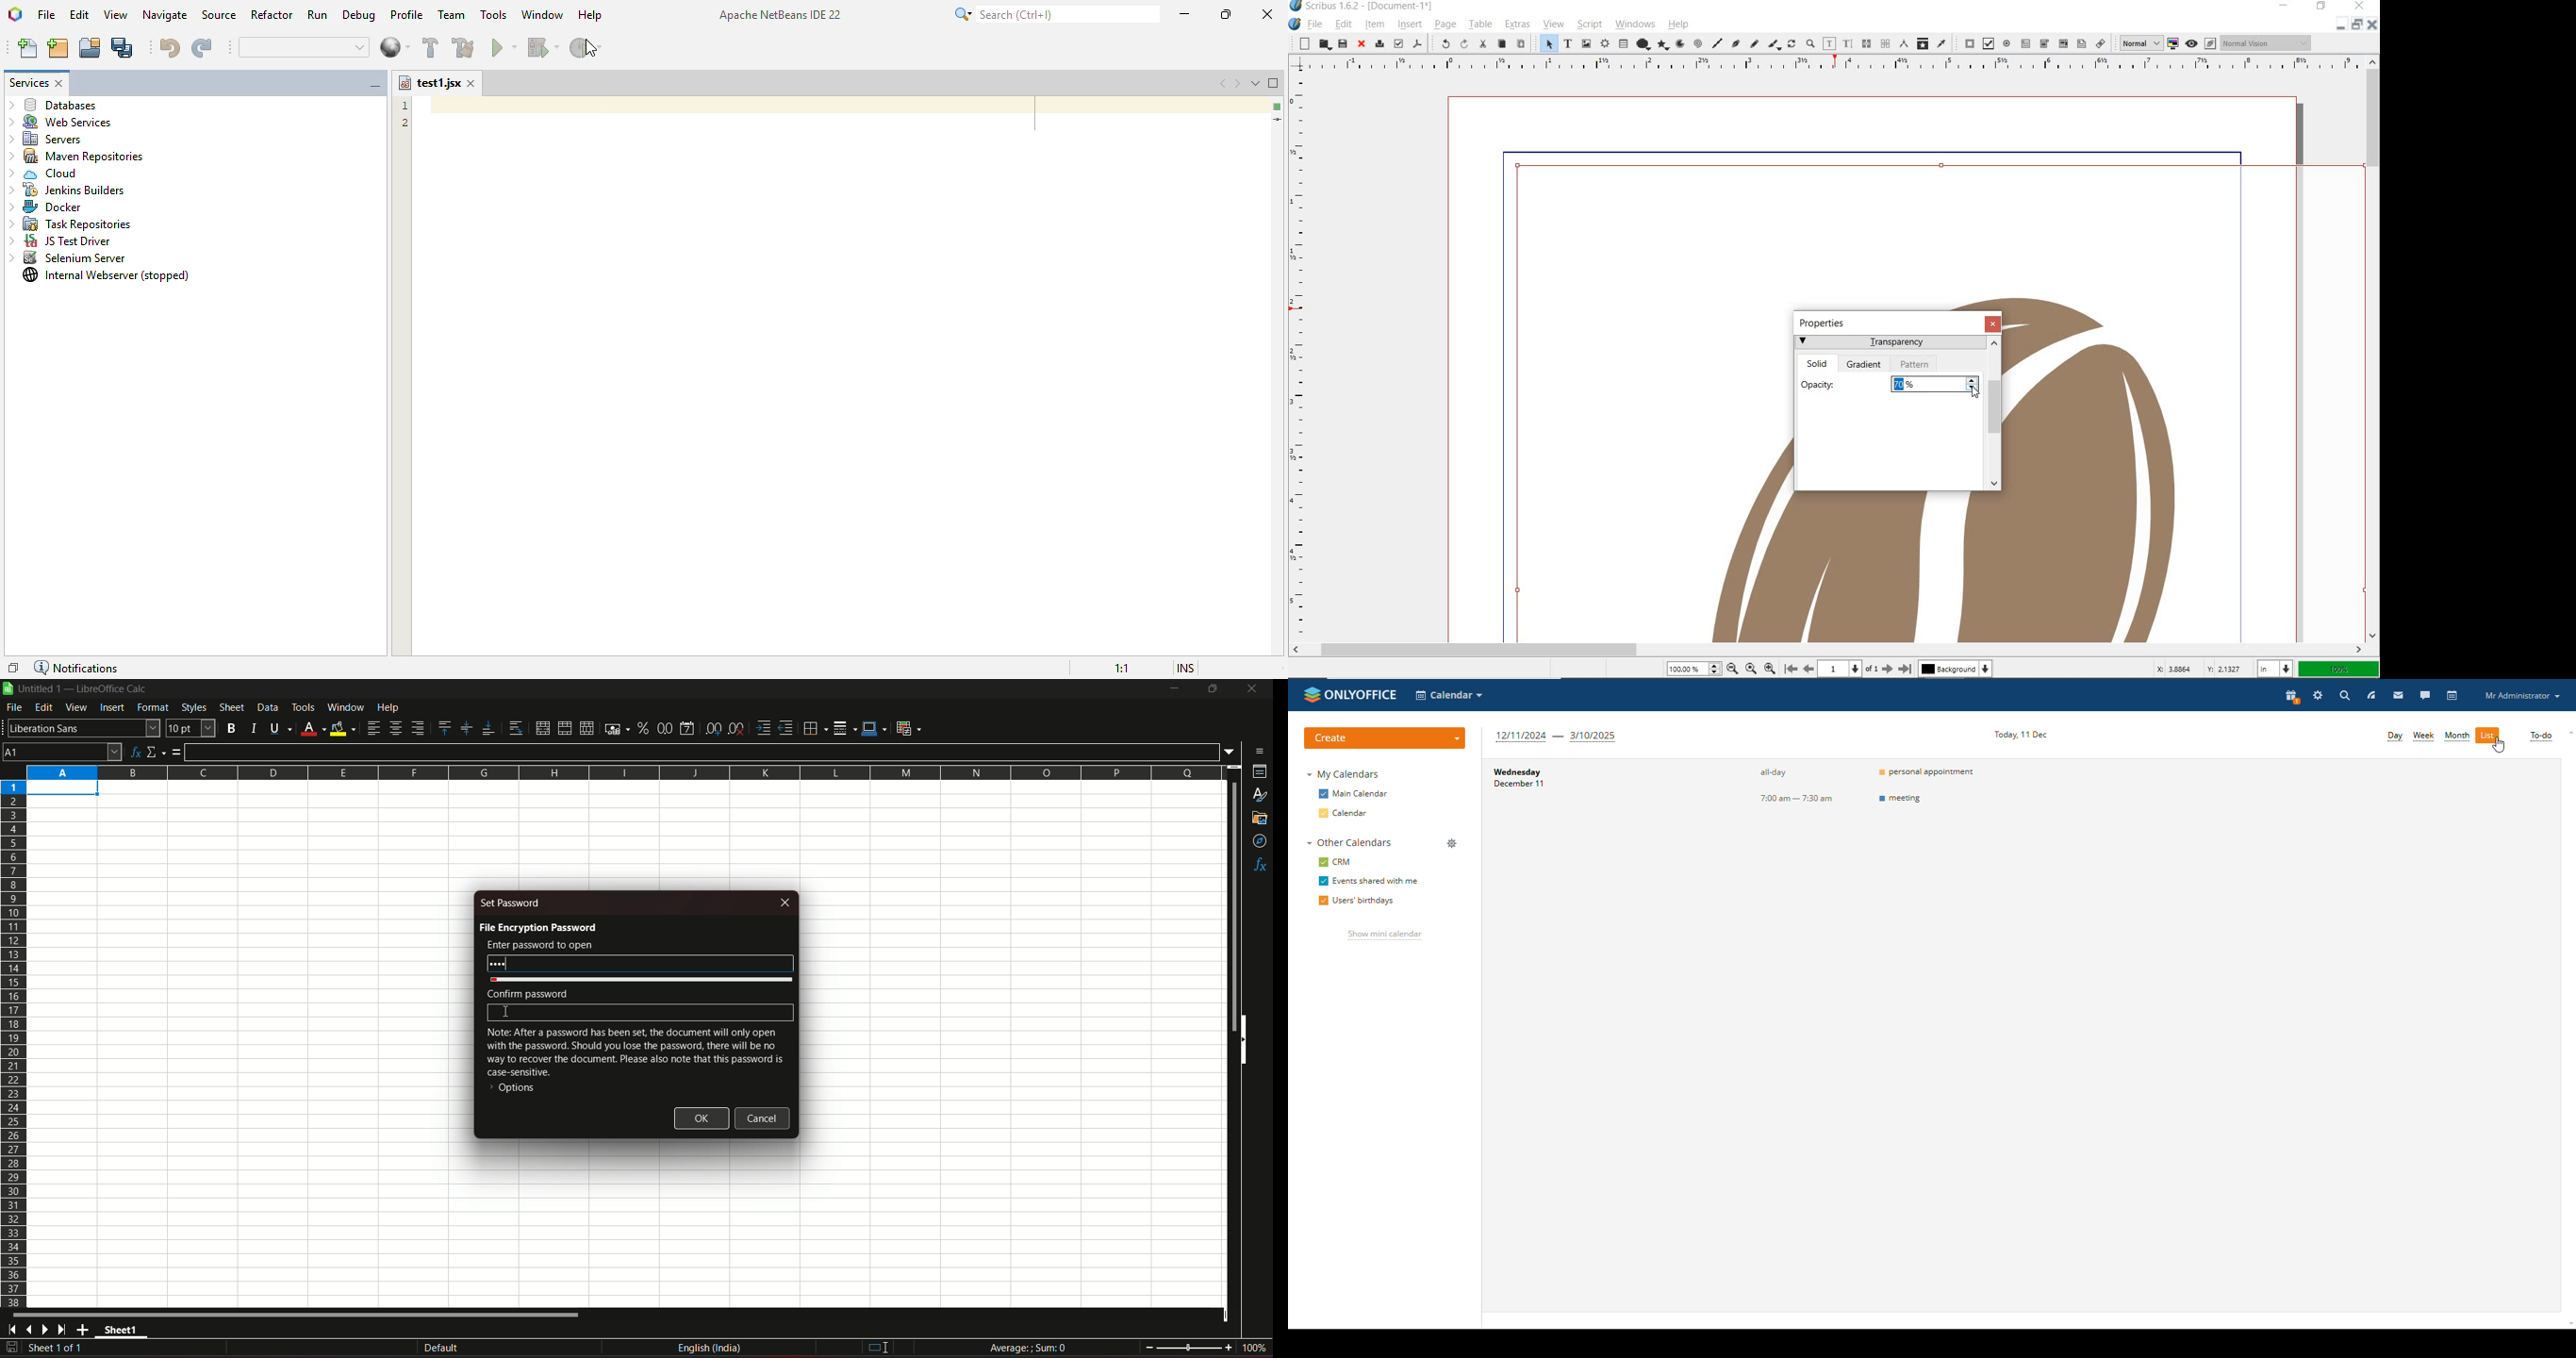 The image size is (2576, 1372). Describe the element at coordinates (15, 710) in the screenshot. I see `file` at that location.